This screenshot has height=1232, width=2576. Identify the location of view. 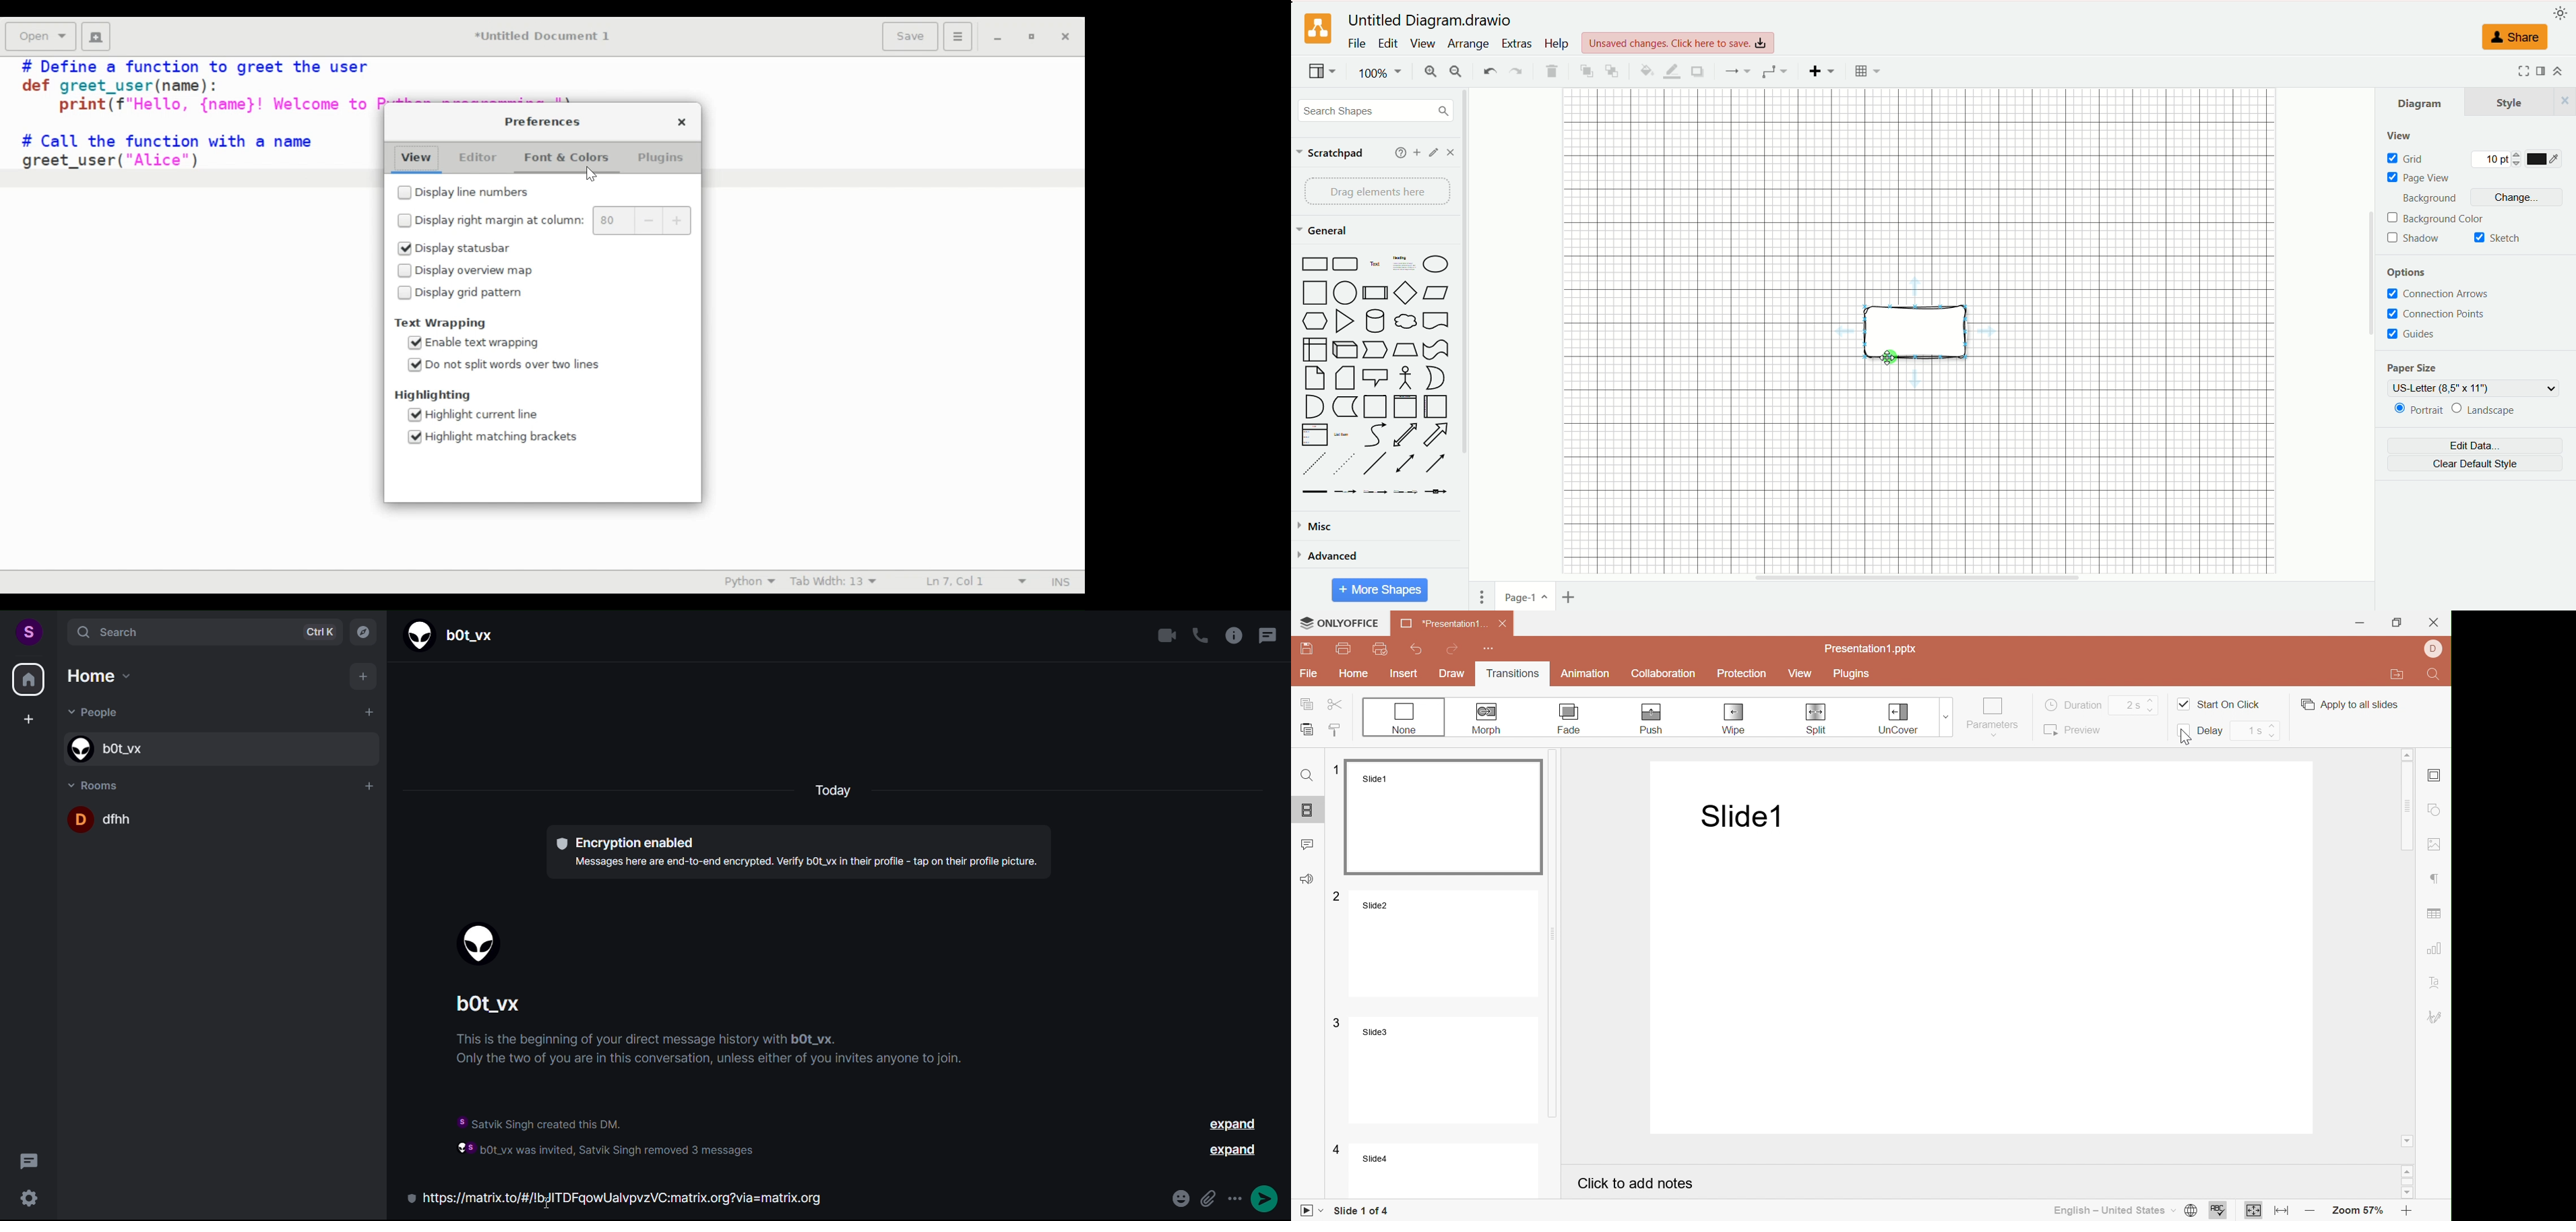
(1422, 44).